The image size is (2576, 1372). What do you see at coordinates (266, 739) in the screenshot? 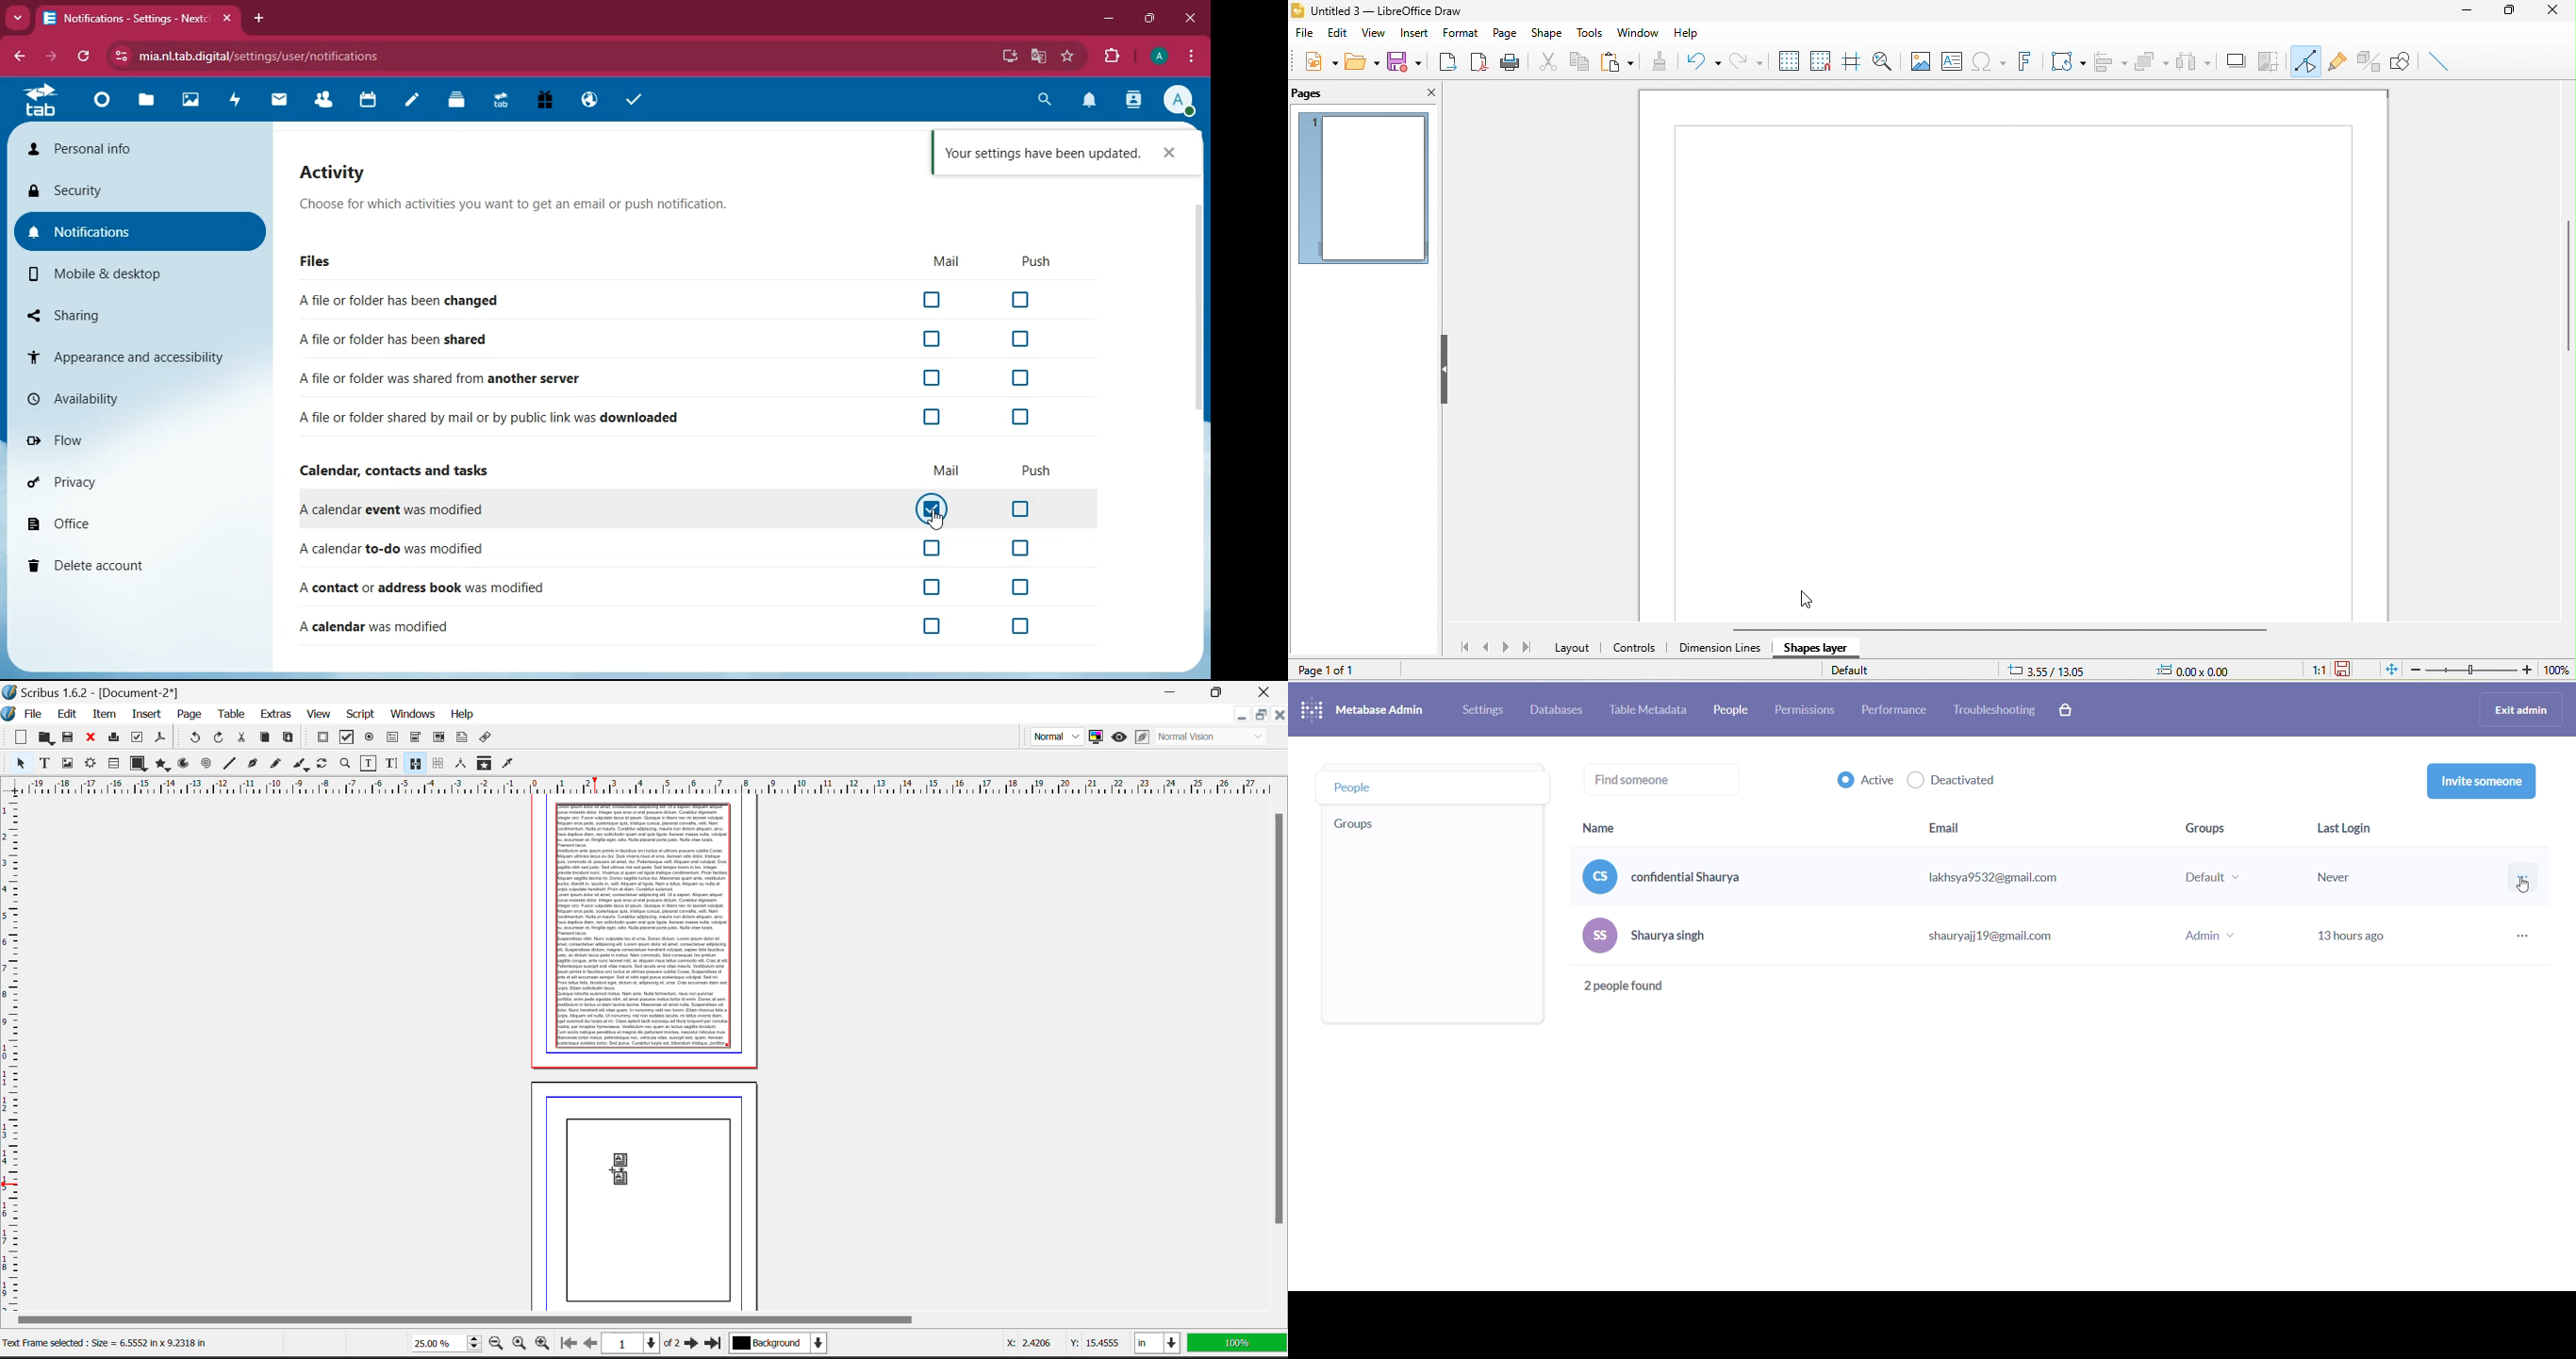
I see `Copy` at bounding box center [266, 739].